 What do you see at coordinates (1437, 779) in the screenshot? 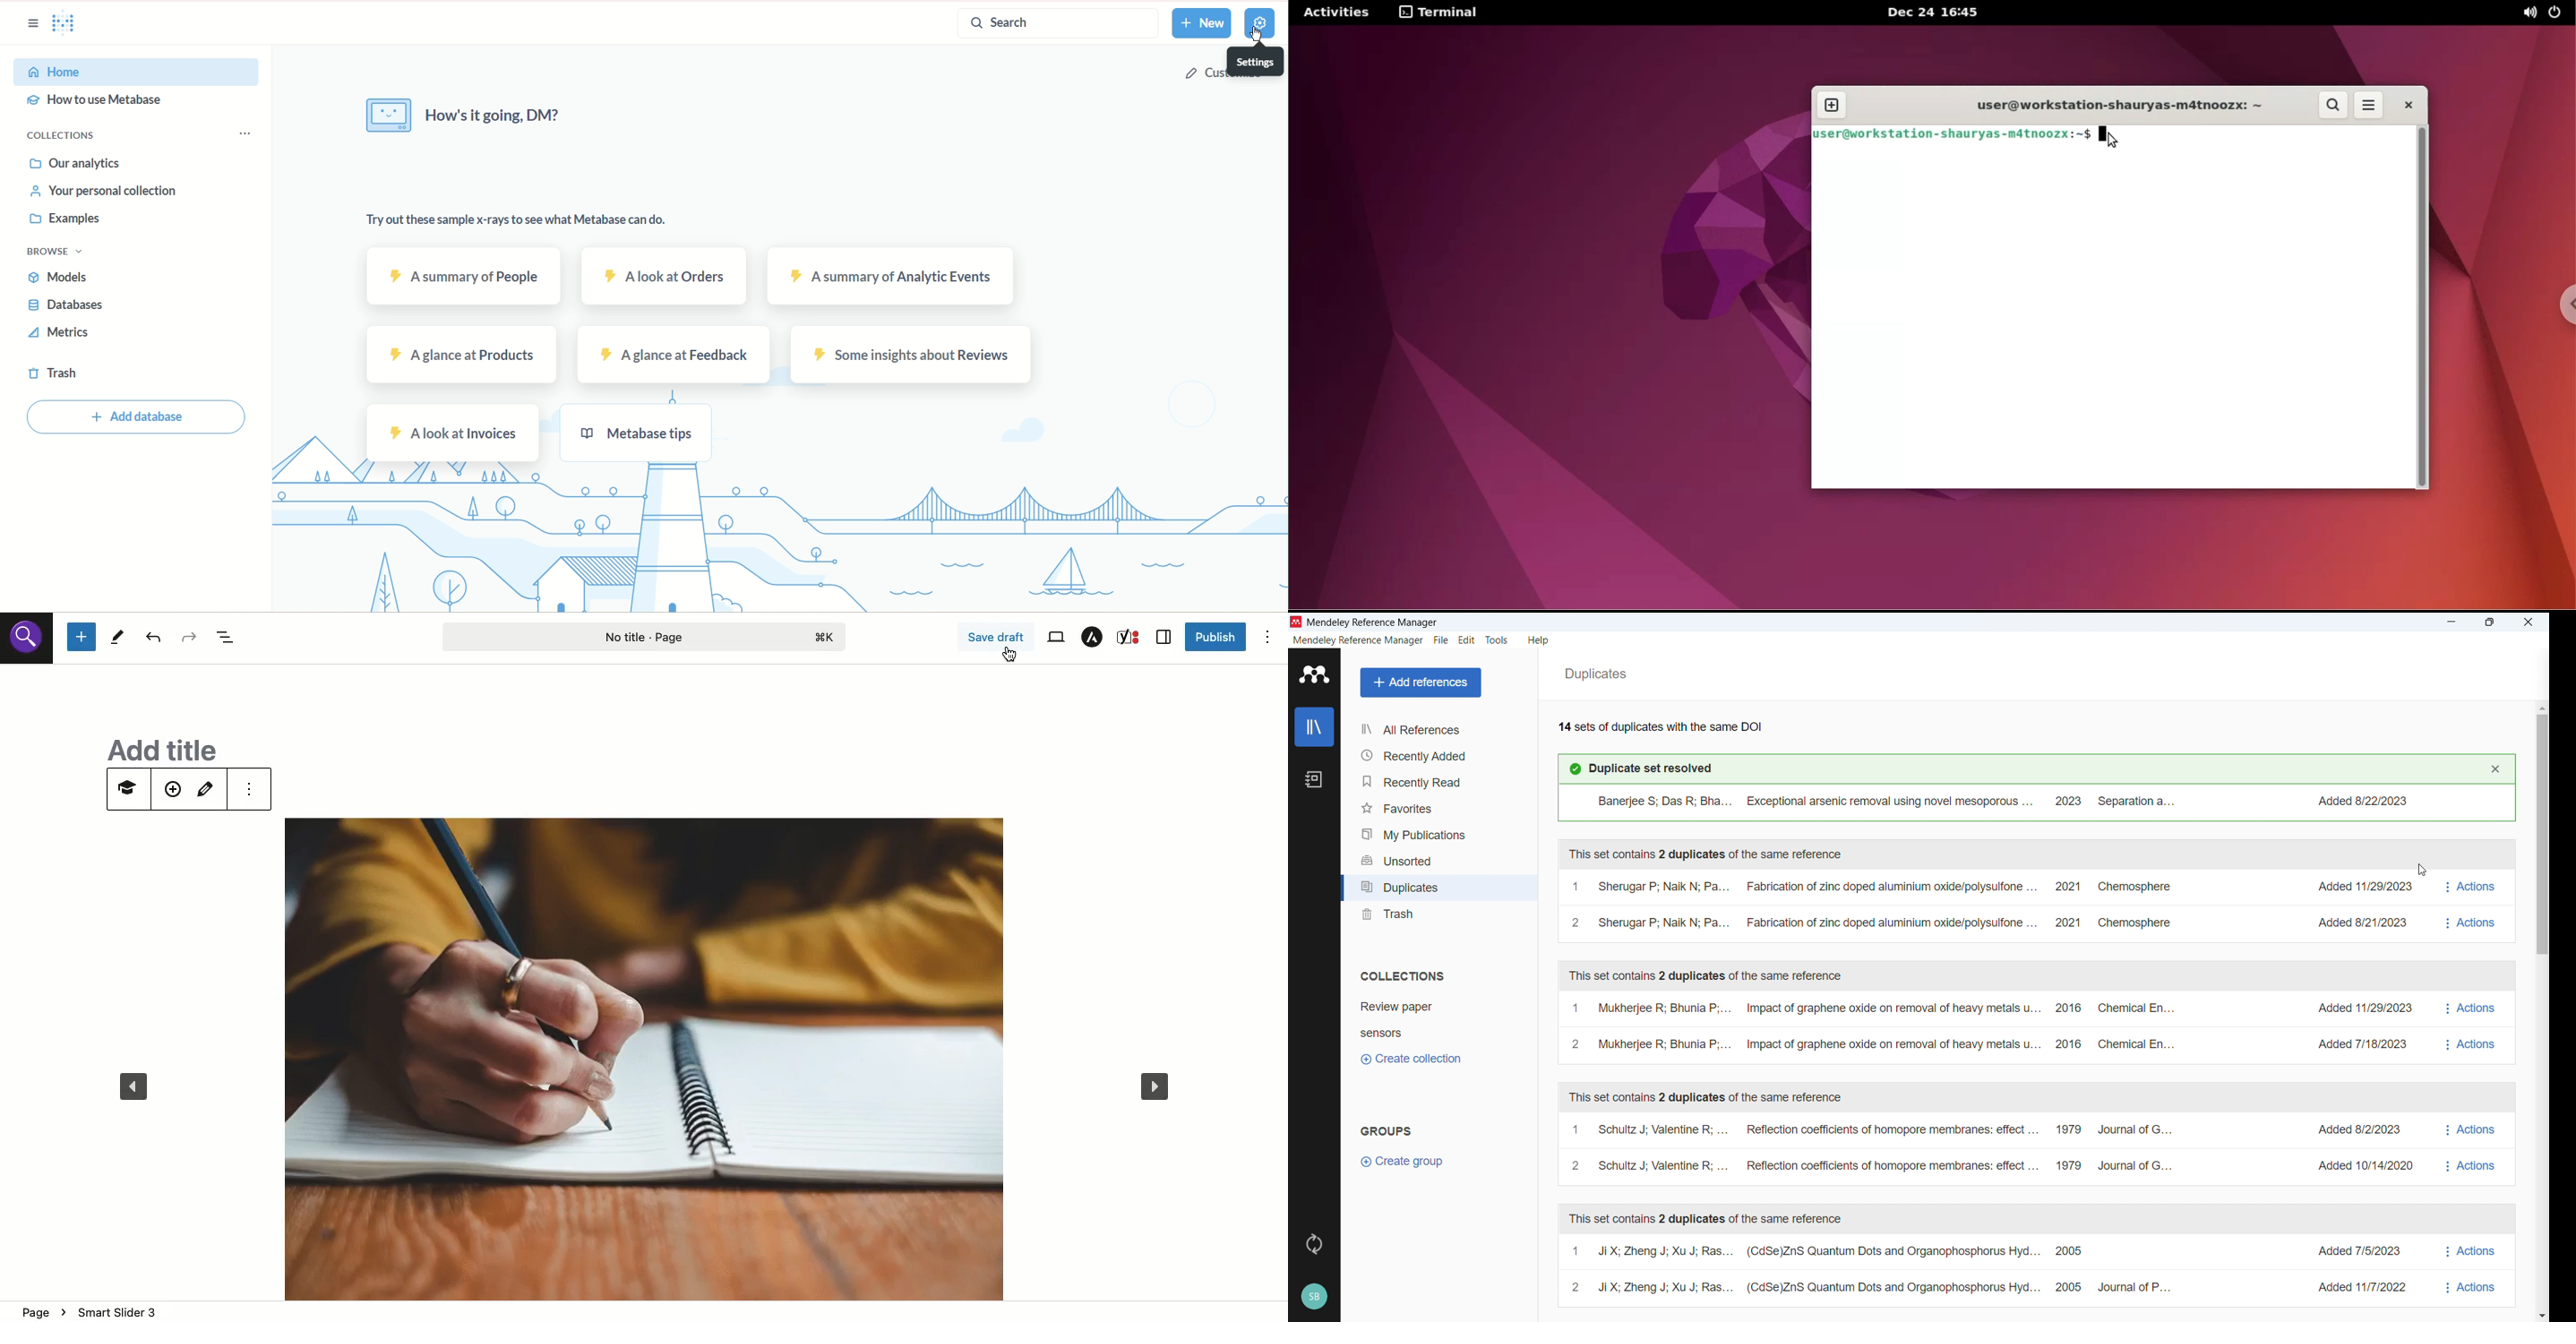
I see `Recently read ` at bounding box center [1437, 779].